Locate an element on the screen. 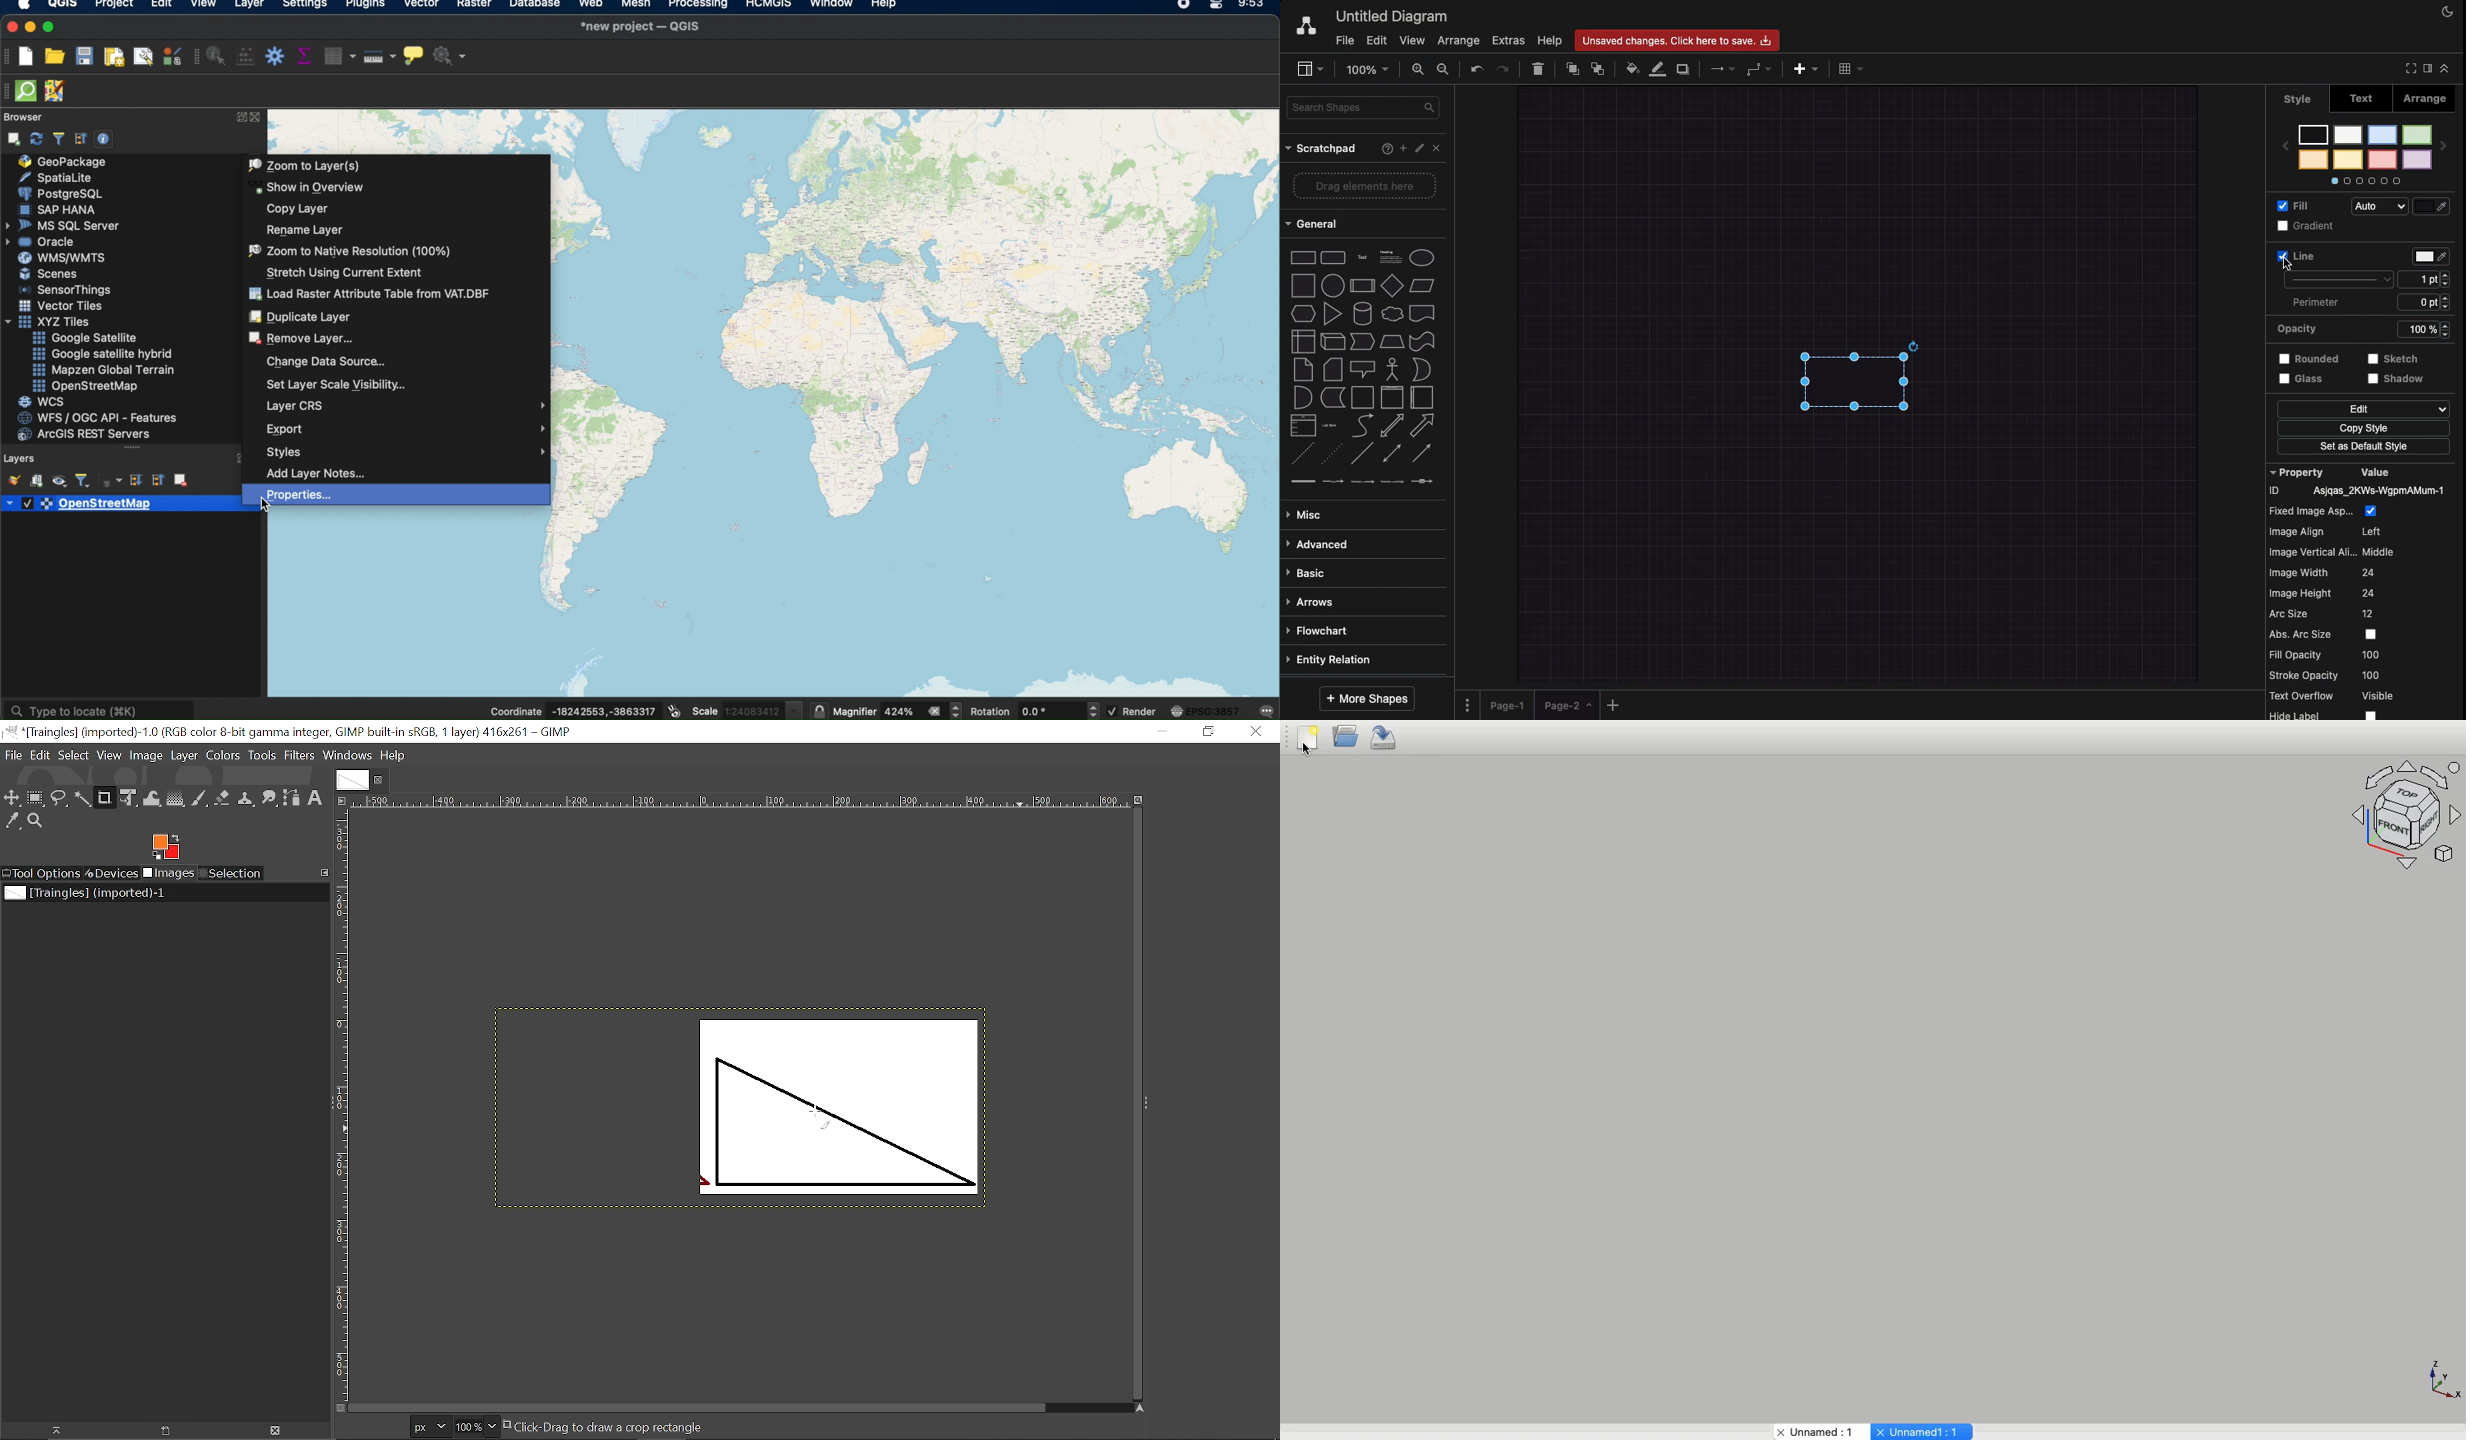 The width and height of the screenshot is (2492, 1456). current csr is located at coordinates (1206, 711).